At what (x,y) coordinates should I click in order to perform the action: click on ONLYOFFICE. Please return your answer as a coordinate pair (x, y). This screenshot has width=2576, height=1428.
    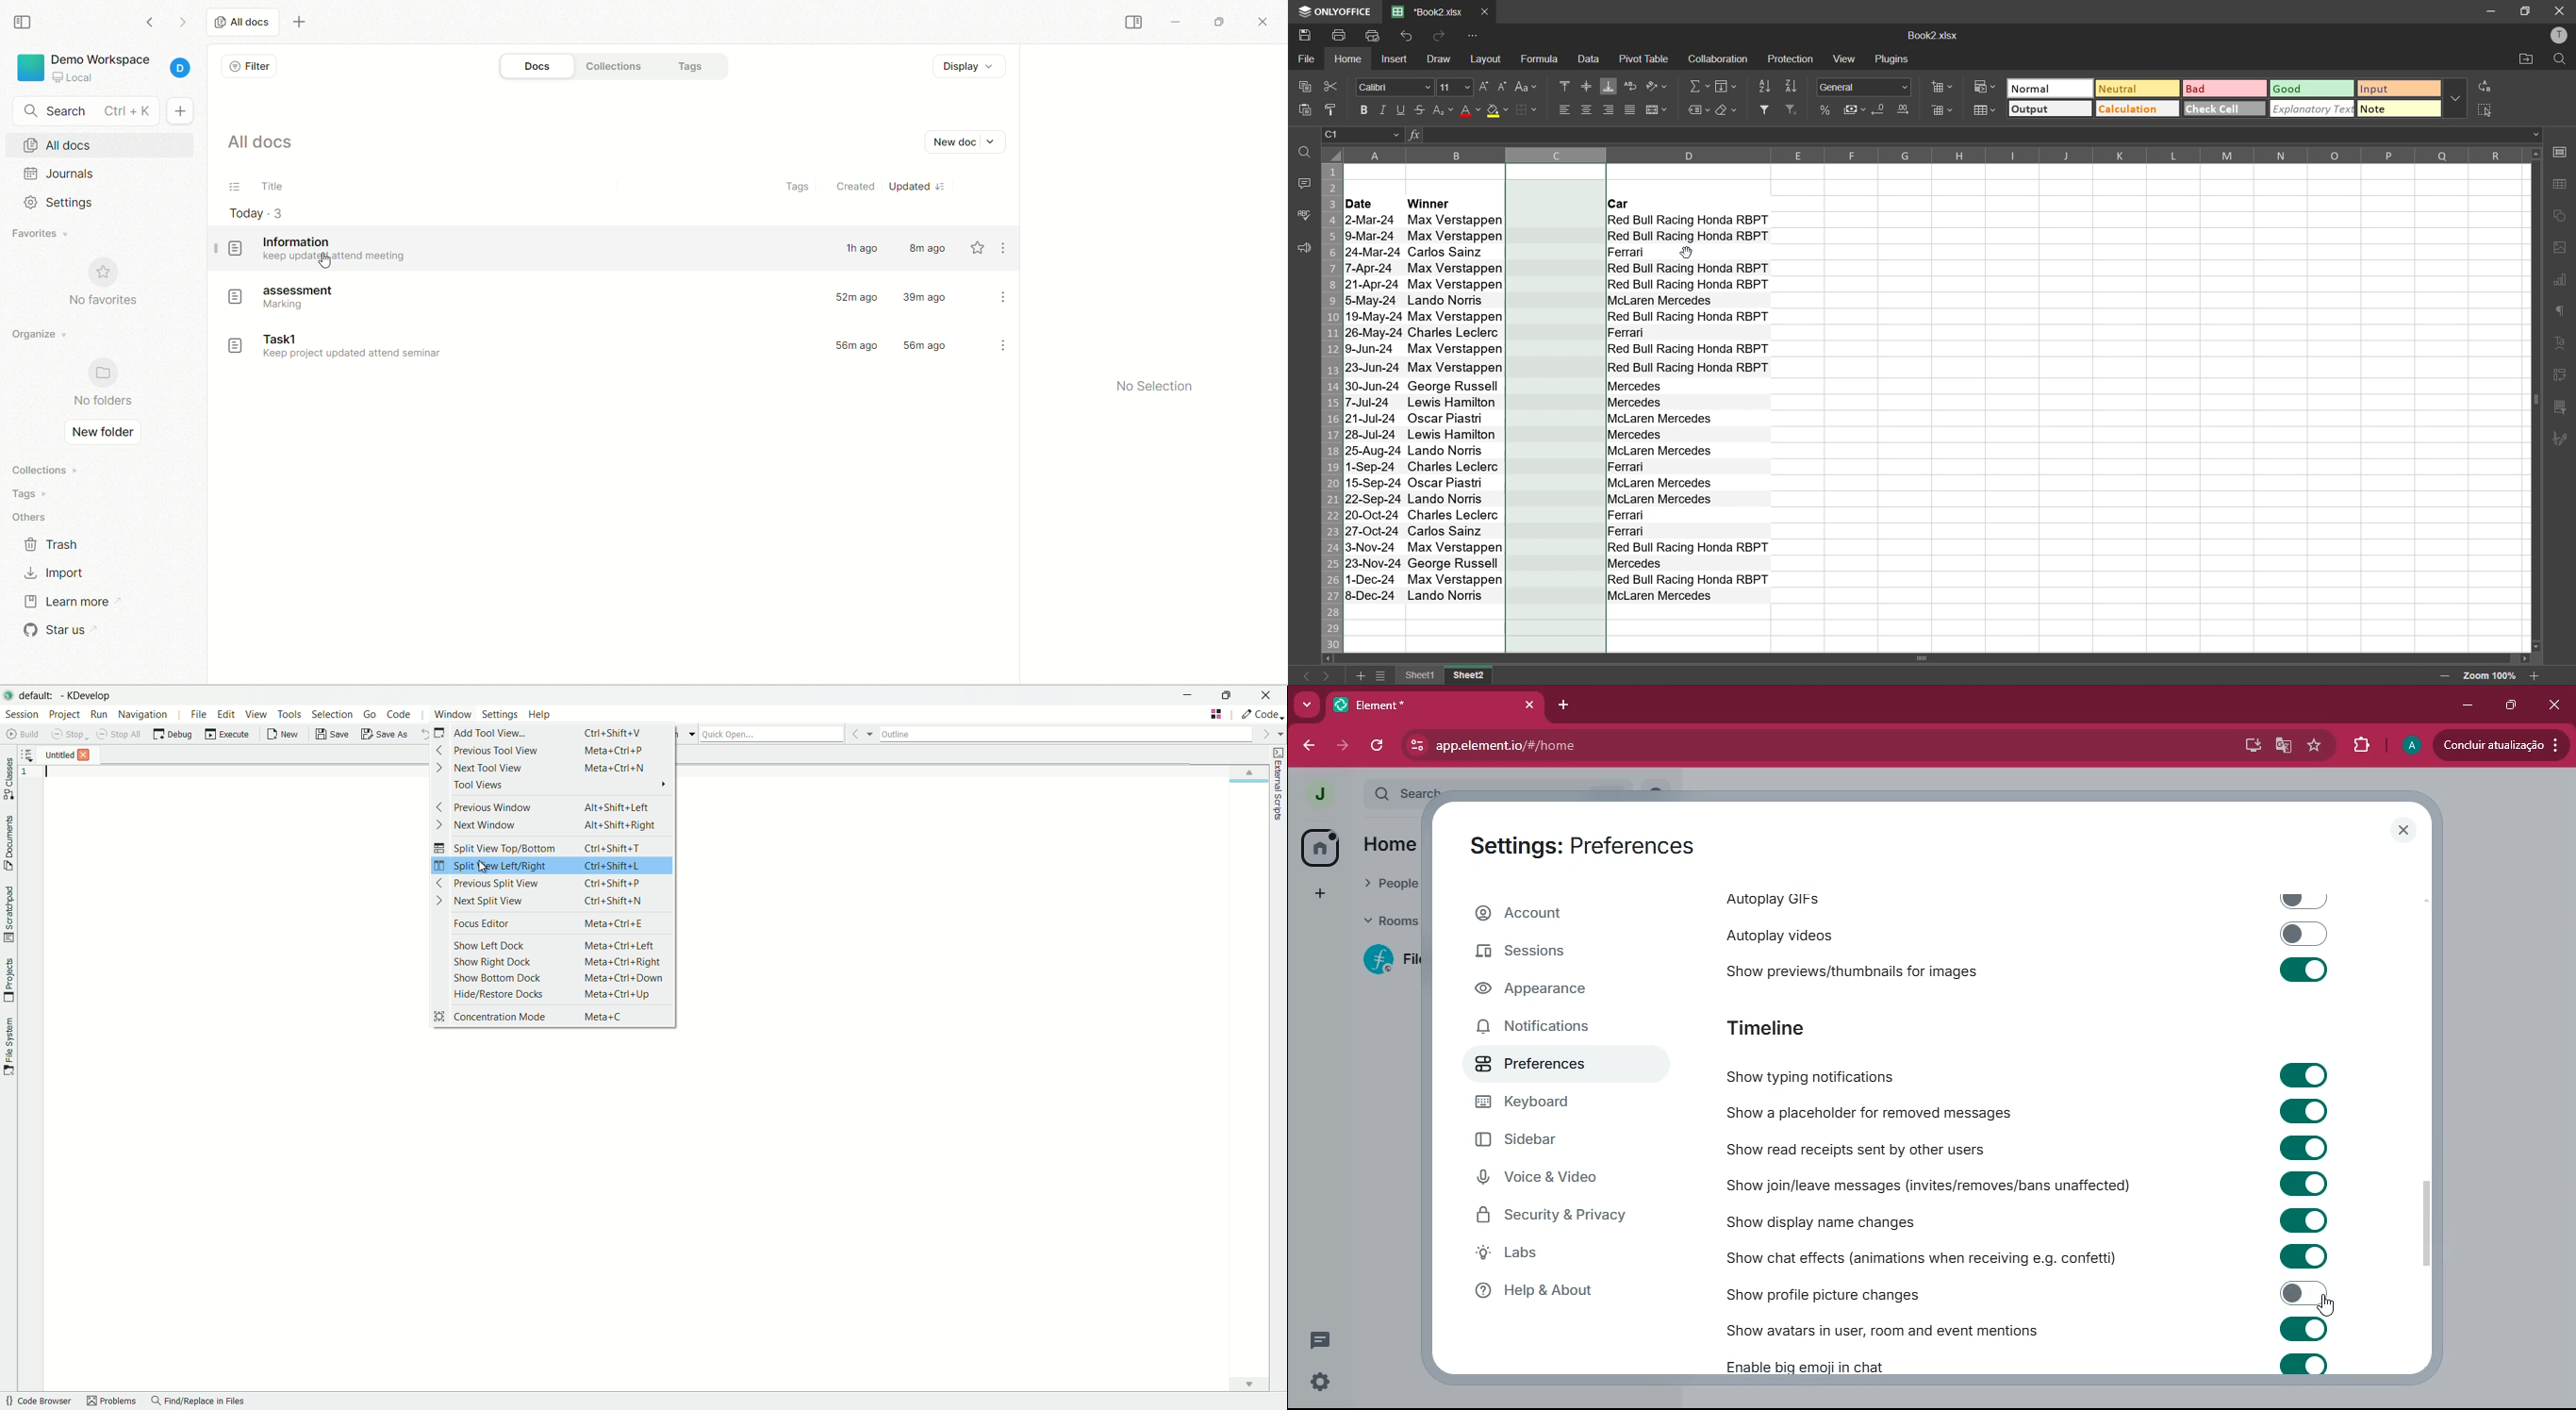
    Looking at the image, I should click on (1335, 10).